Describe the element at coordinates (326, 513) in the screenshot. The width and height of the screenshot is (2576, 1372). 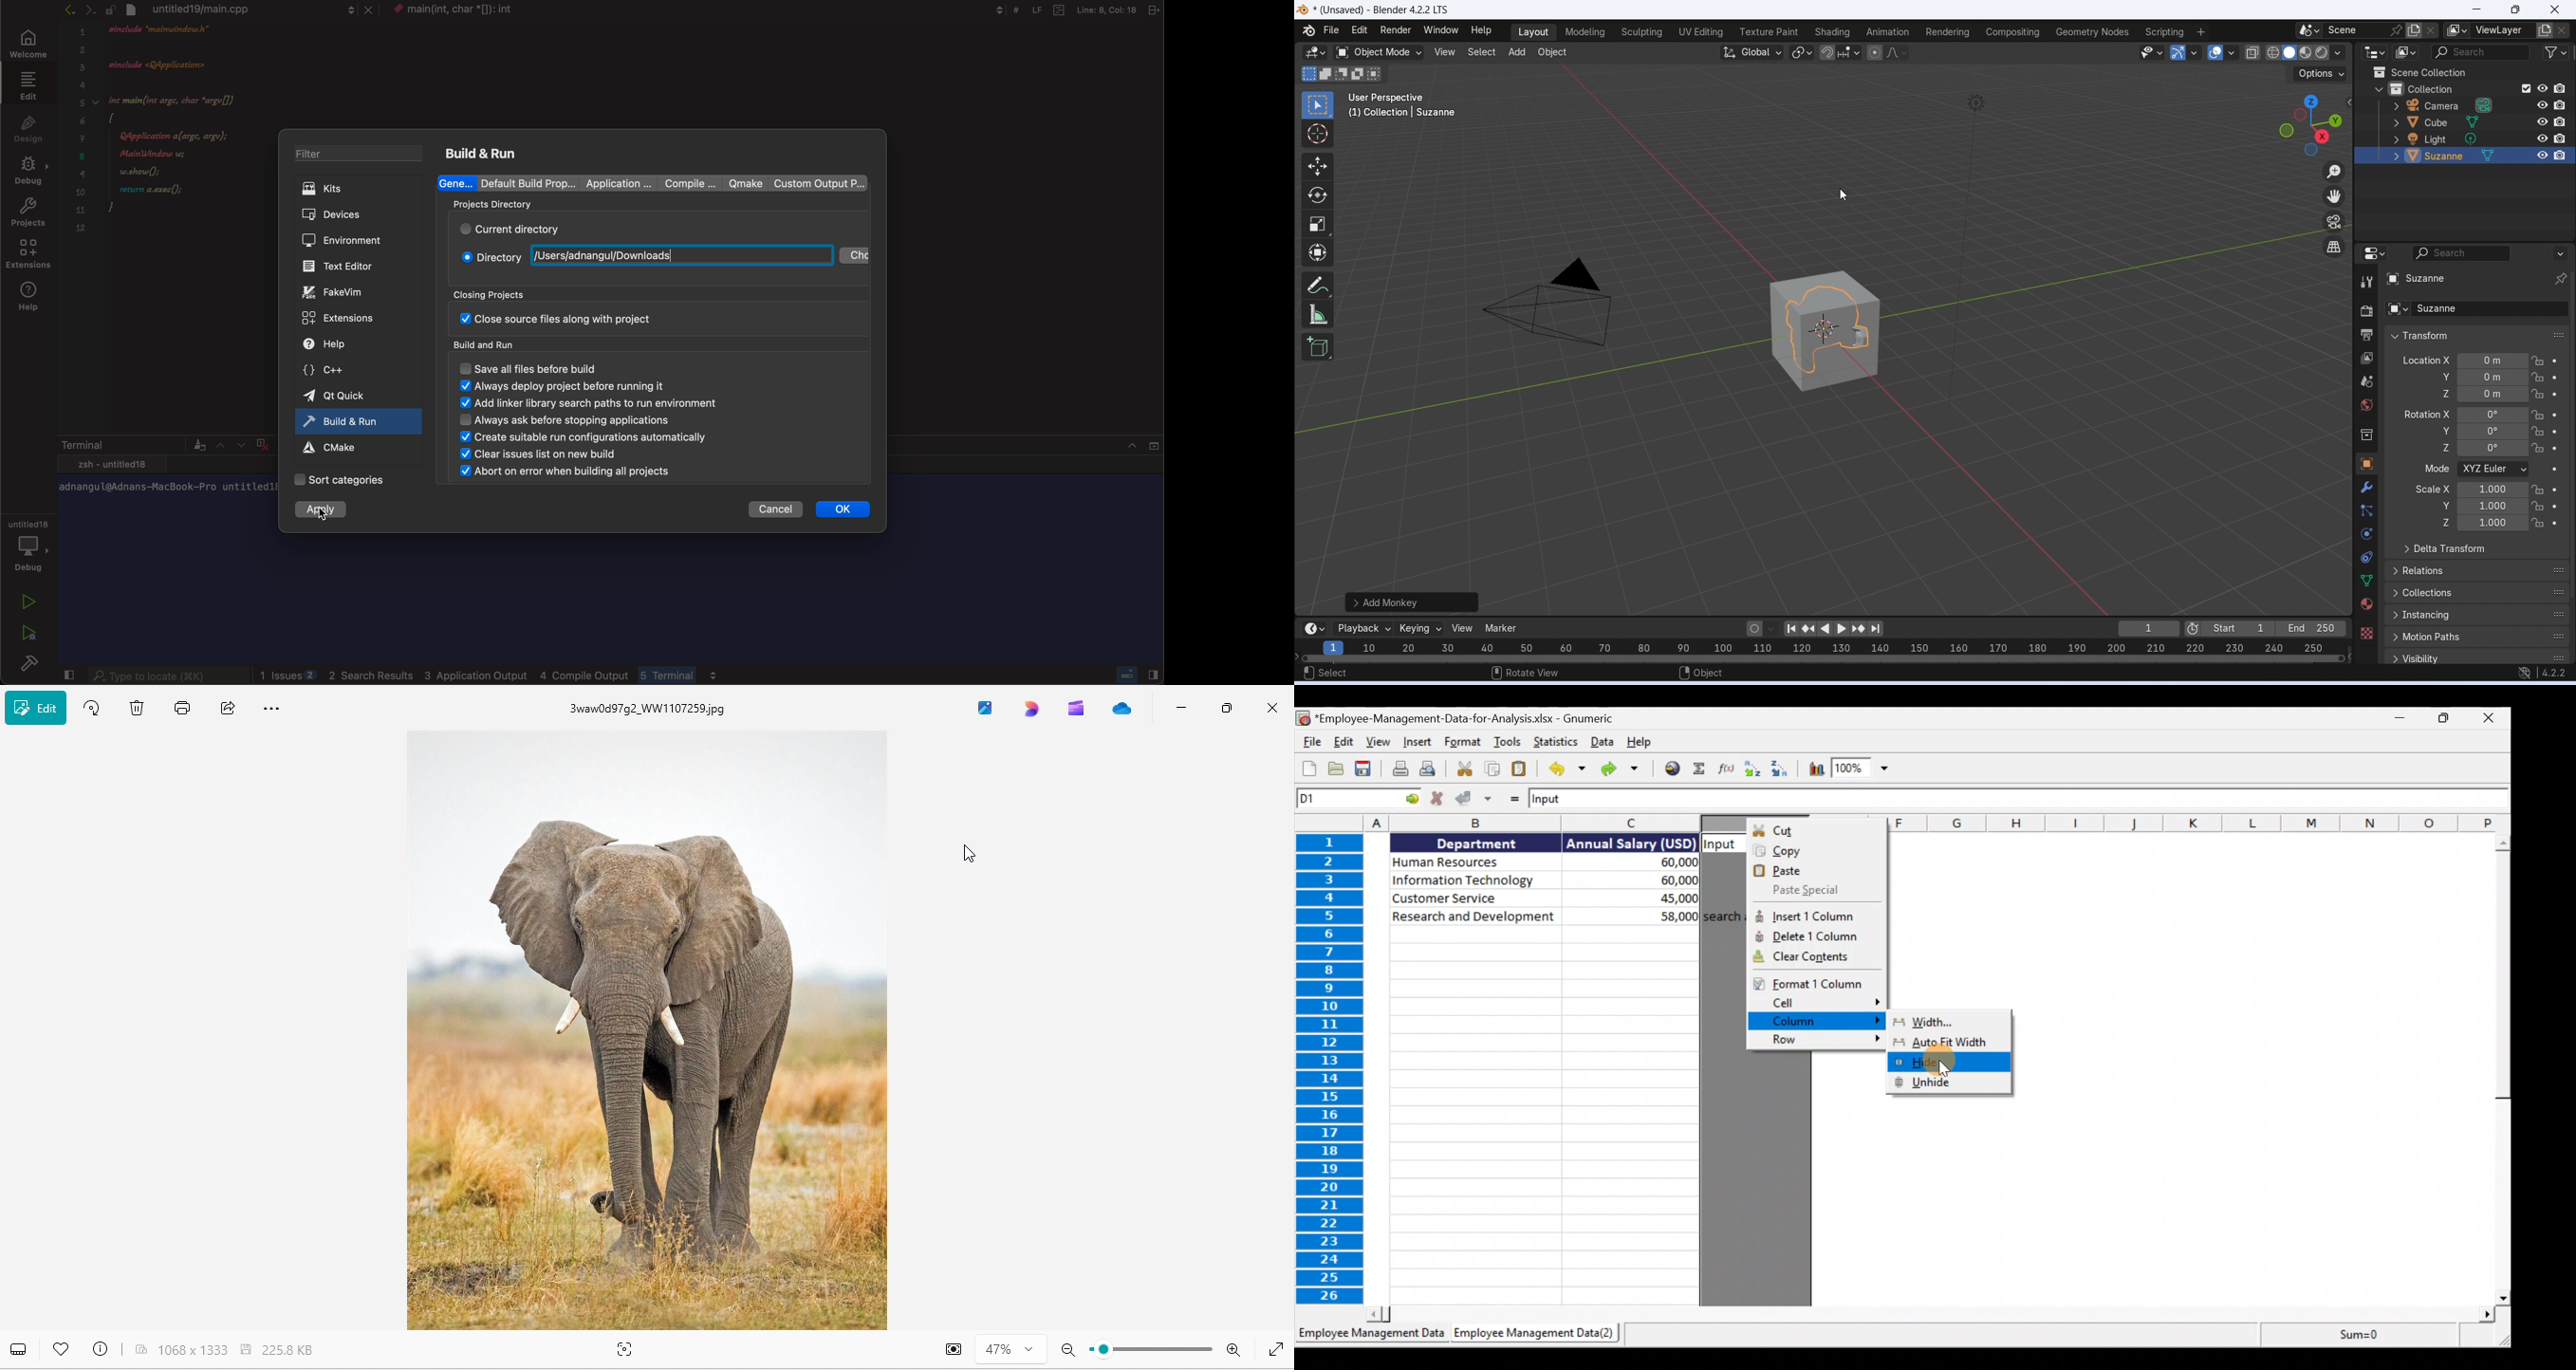
I see `cursor` at that location.